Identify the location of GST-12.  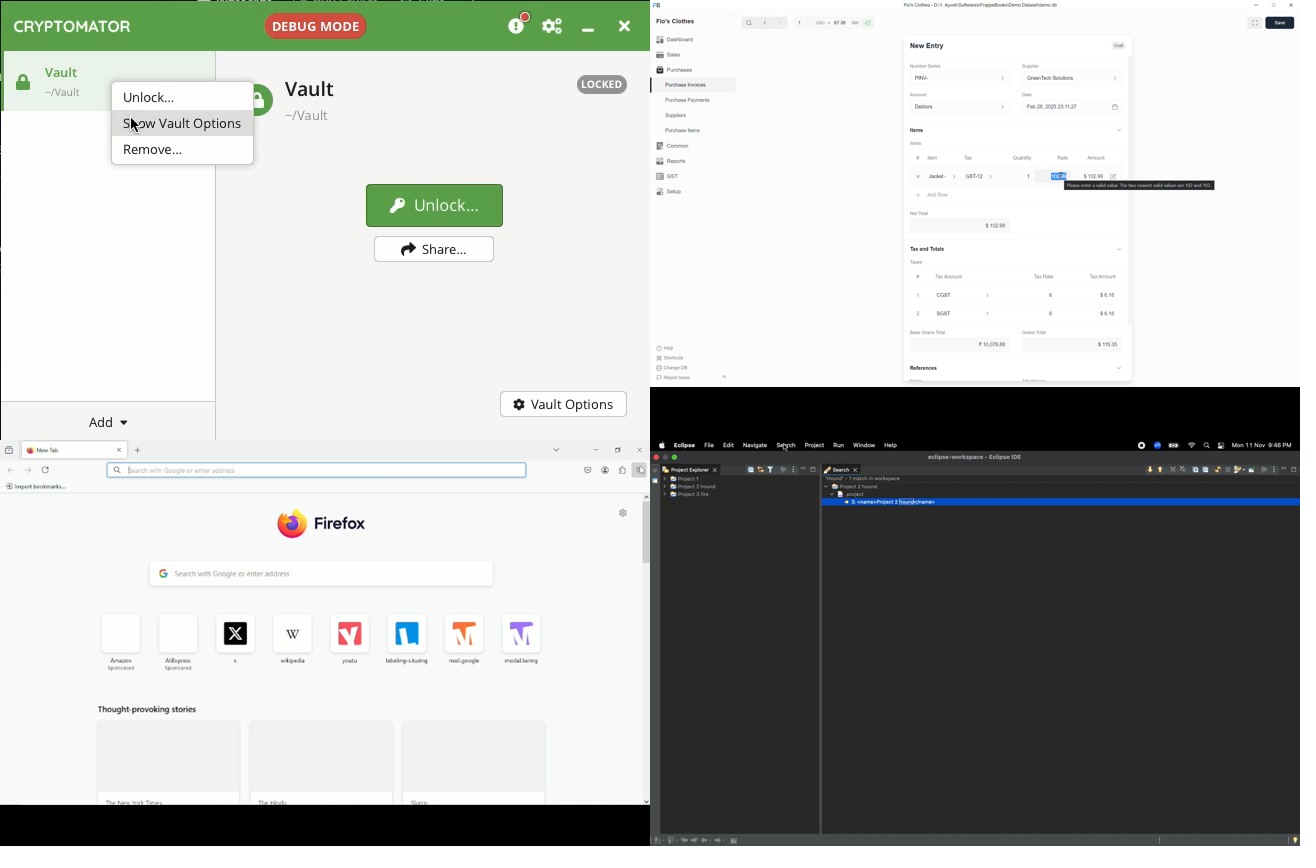
(981, 176).